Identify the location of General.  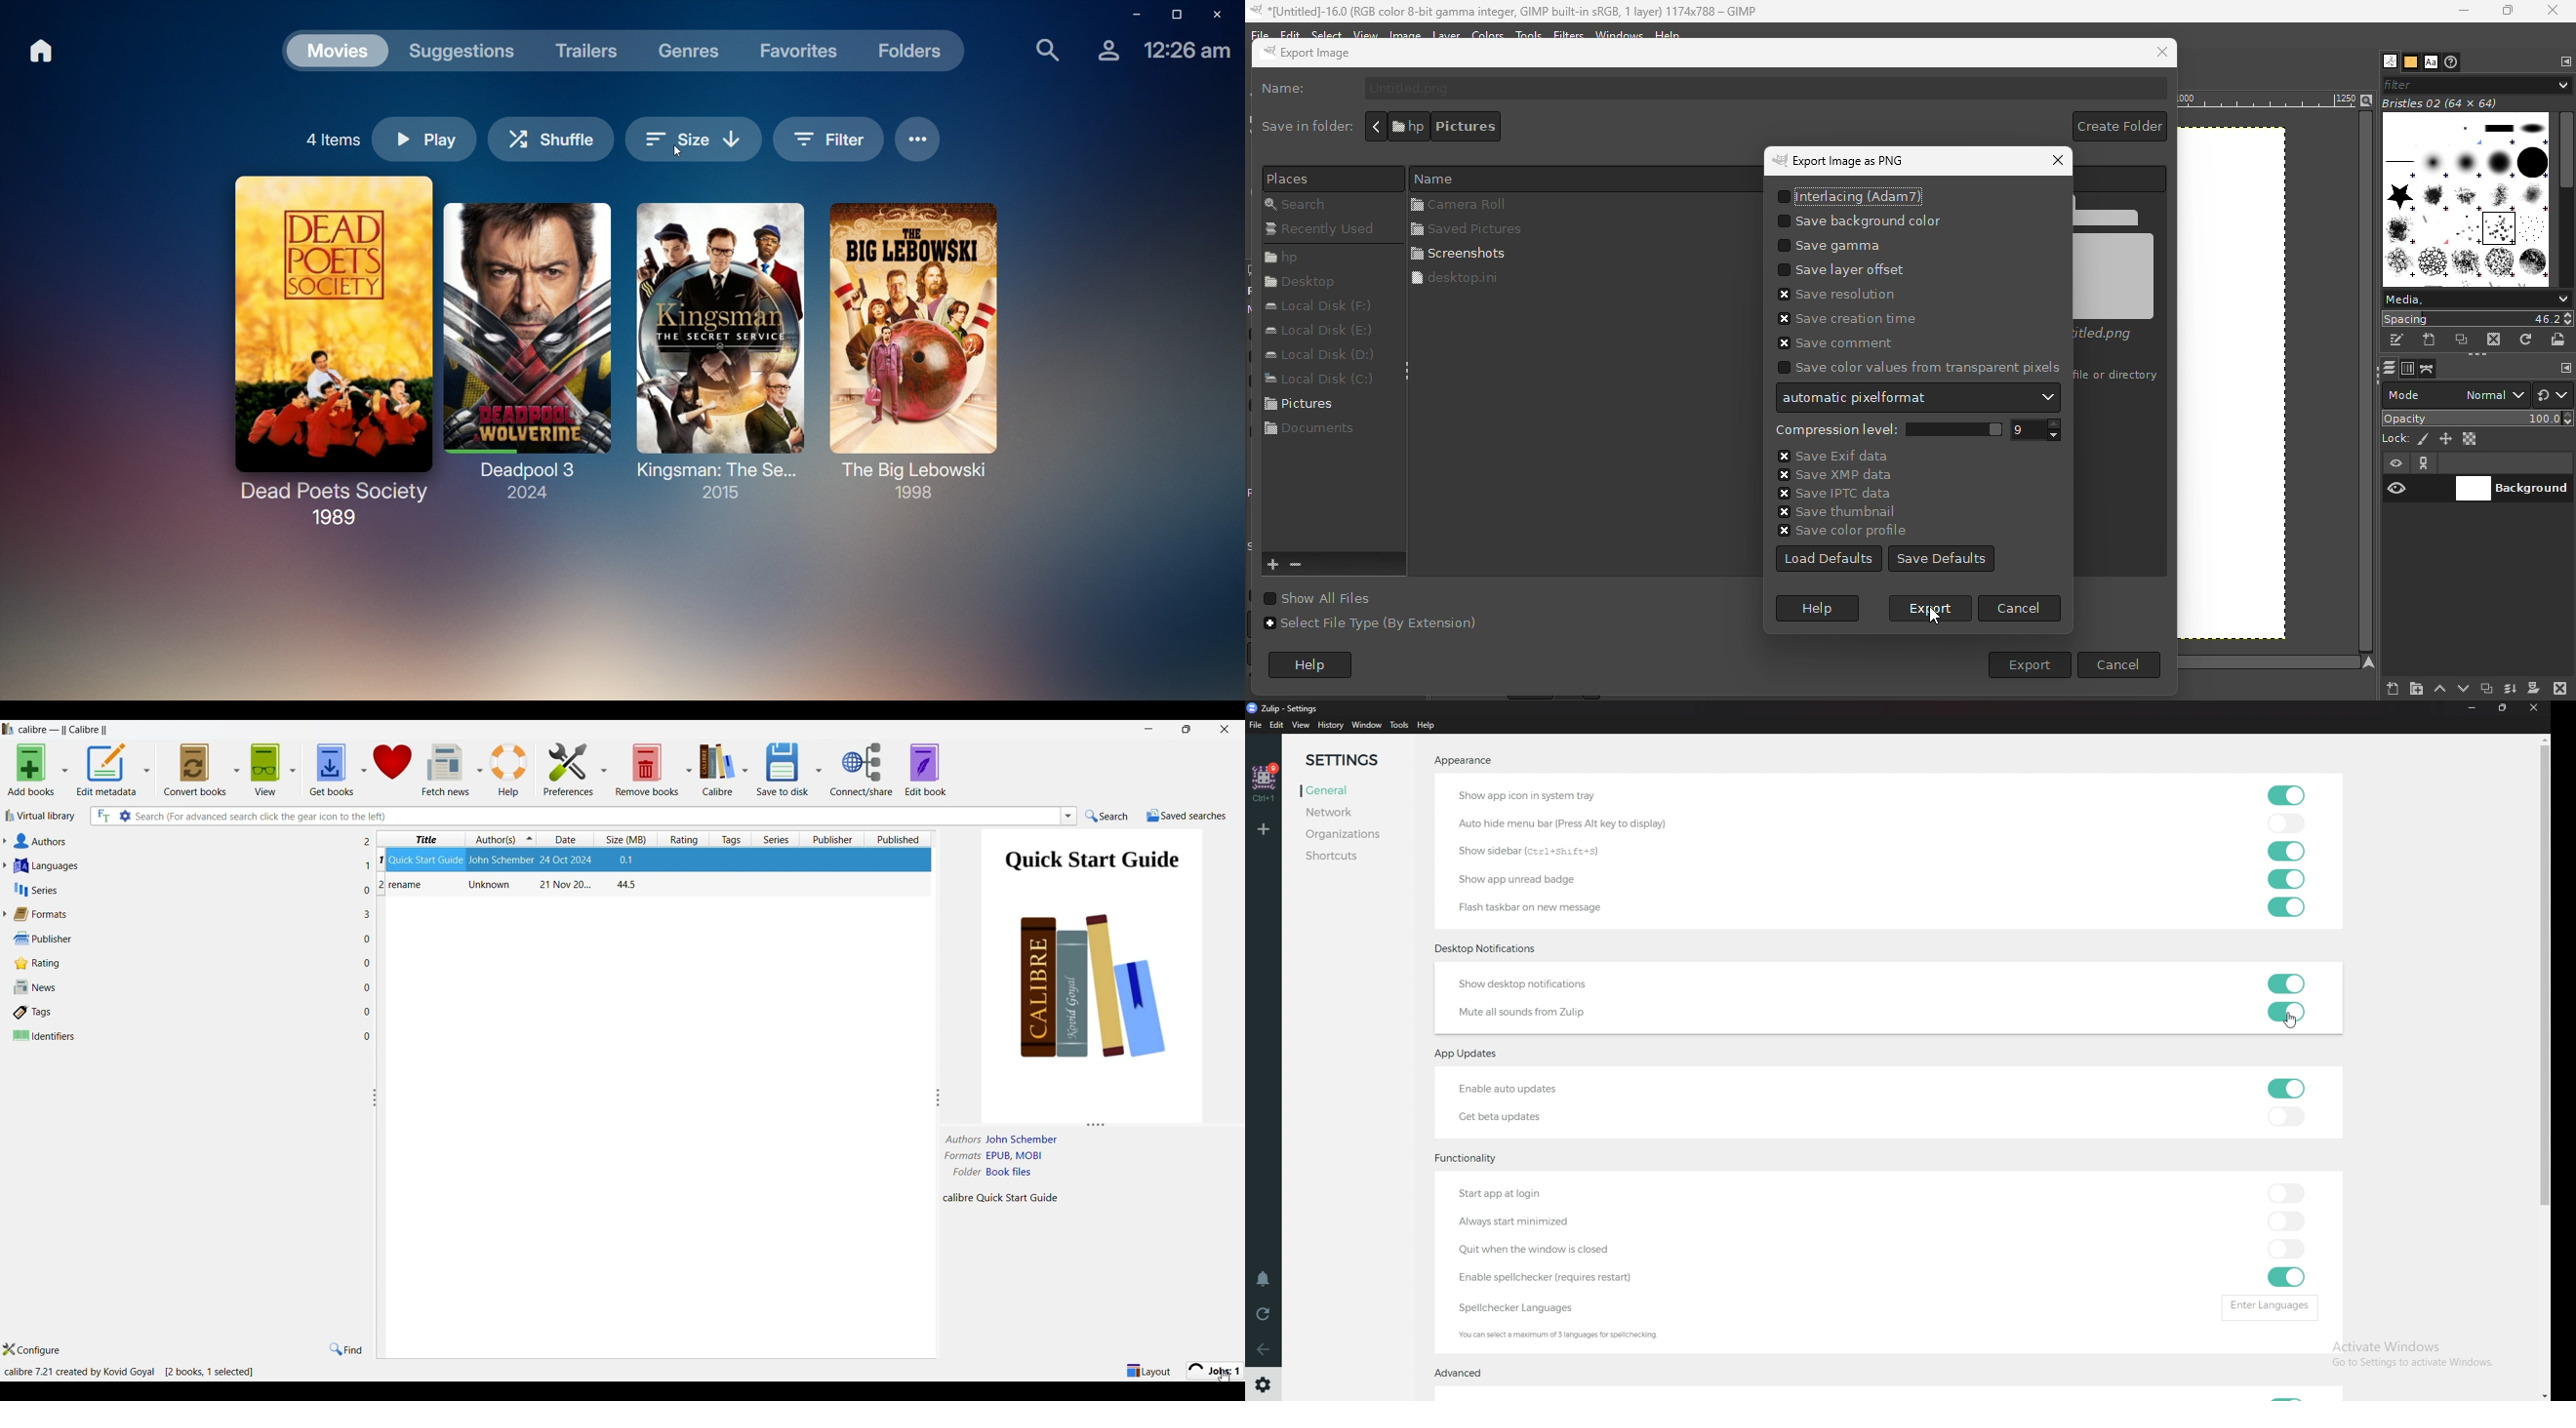
(1344, 791).